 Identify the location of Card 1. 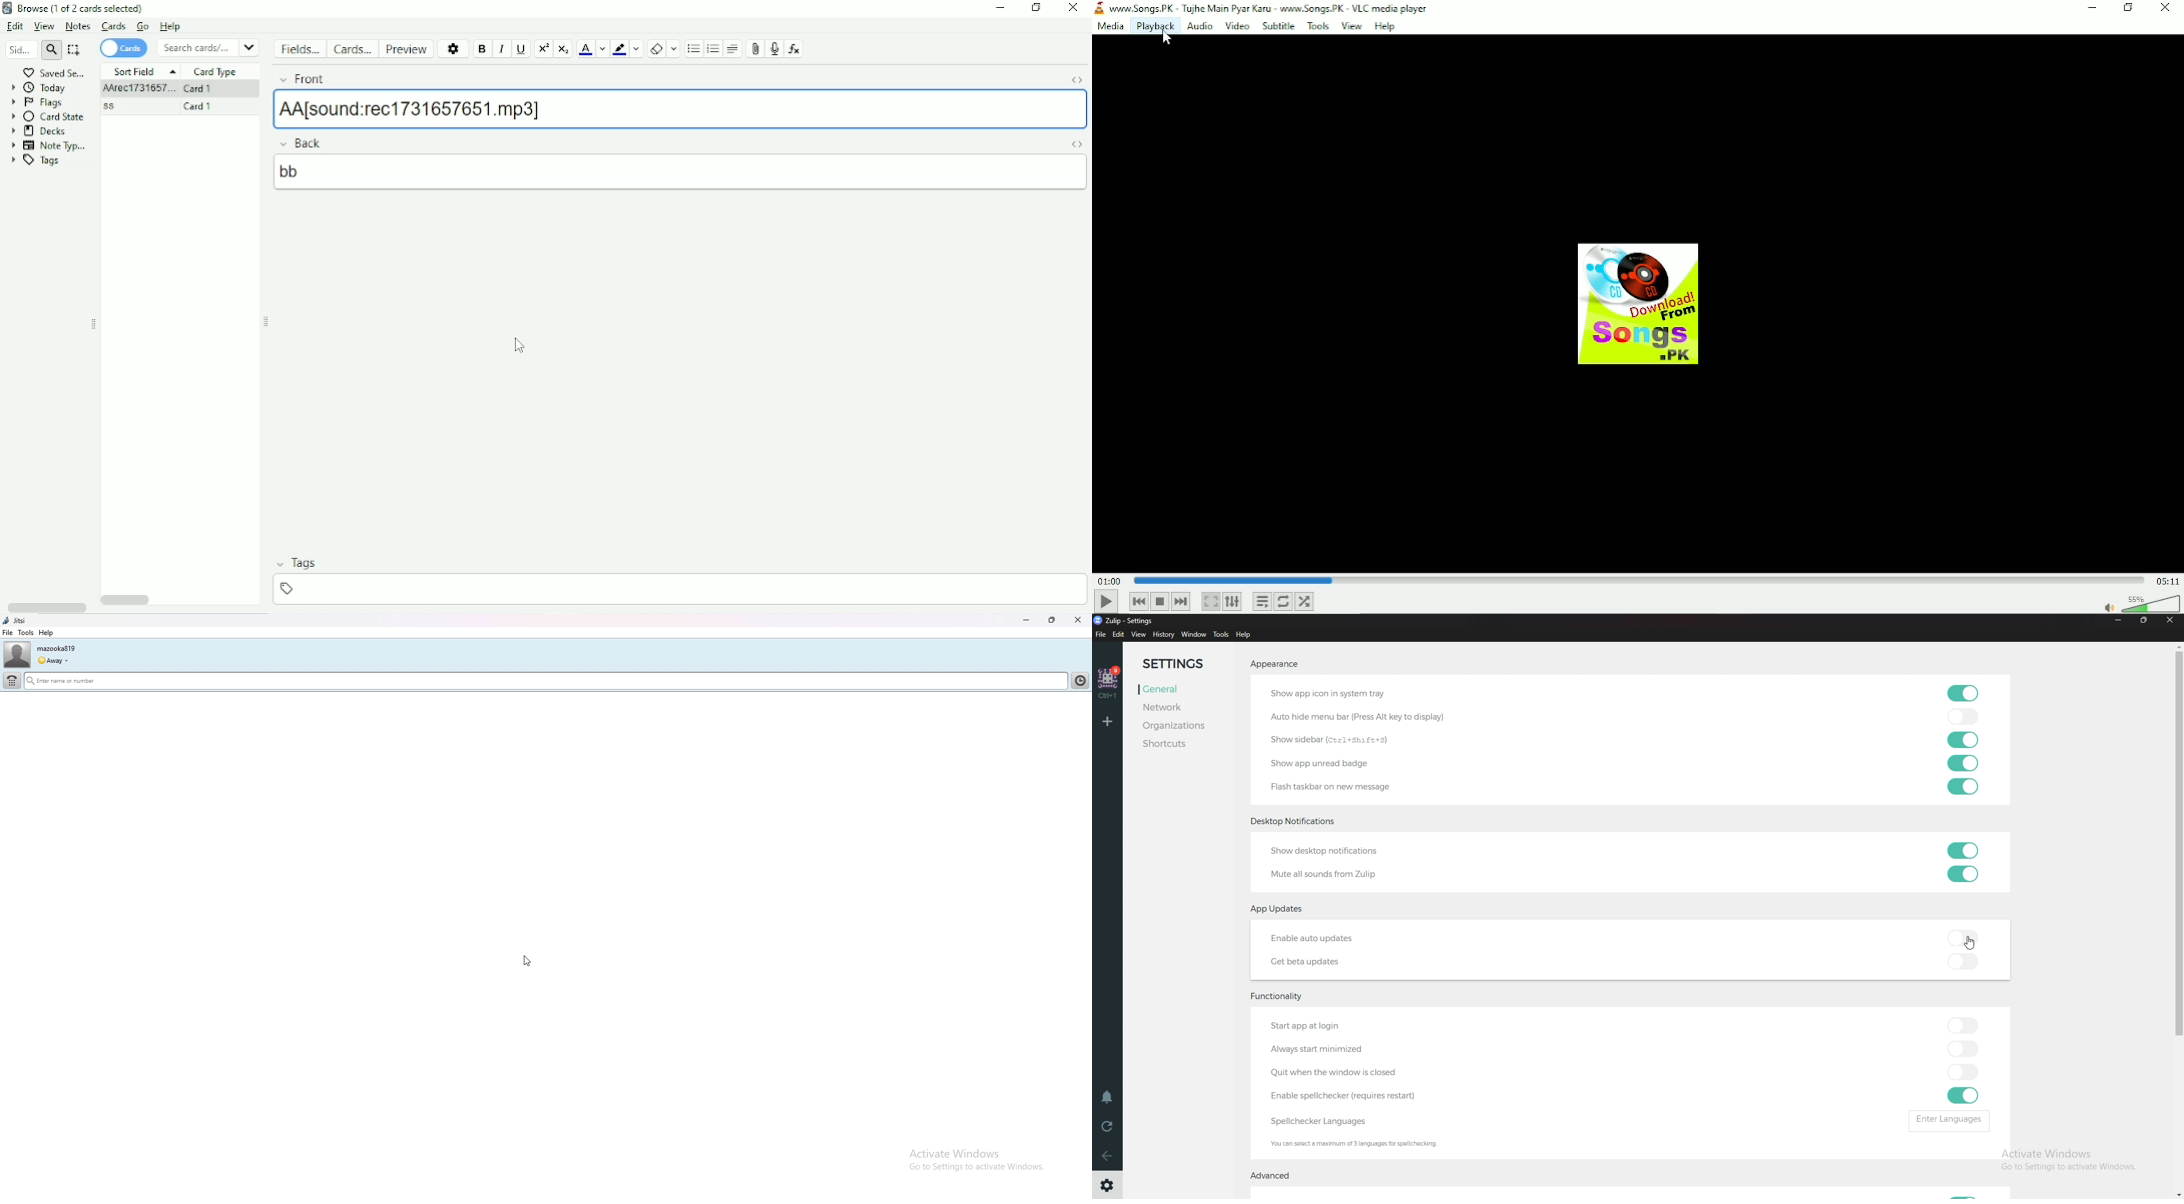
(198, 106).